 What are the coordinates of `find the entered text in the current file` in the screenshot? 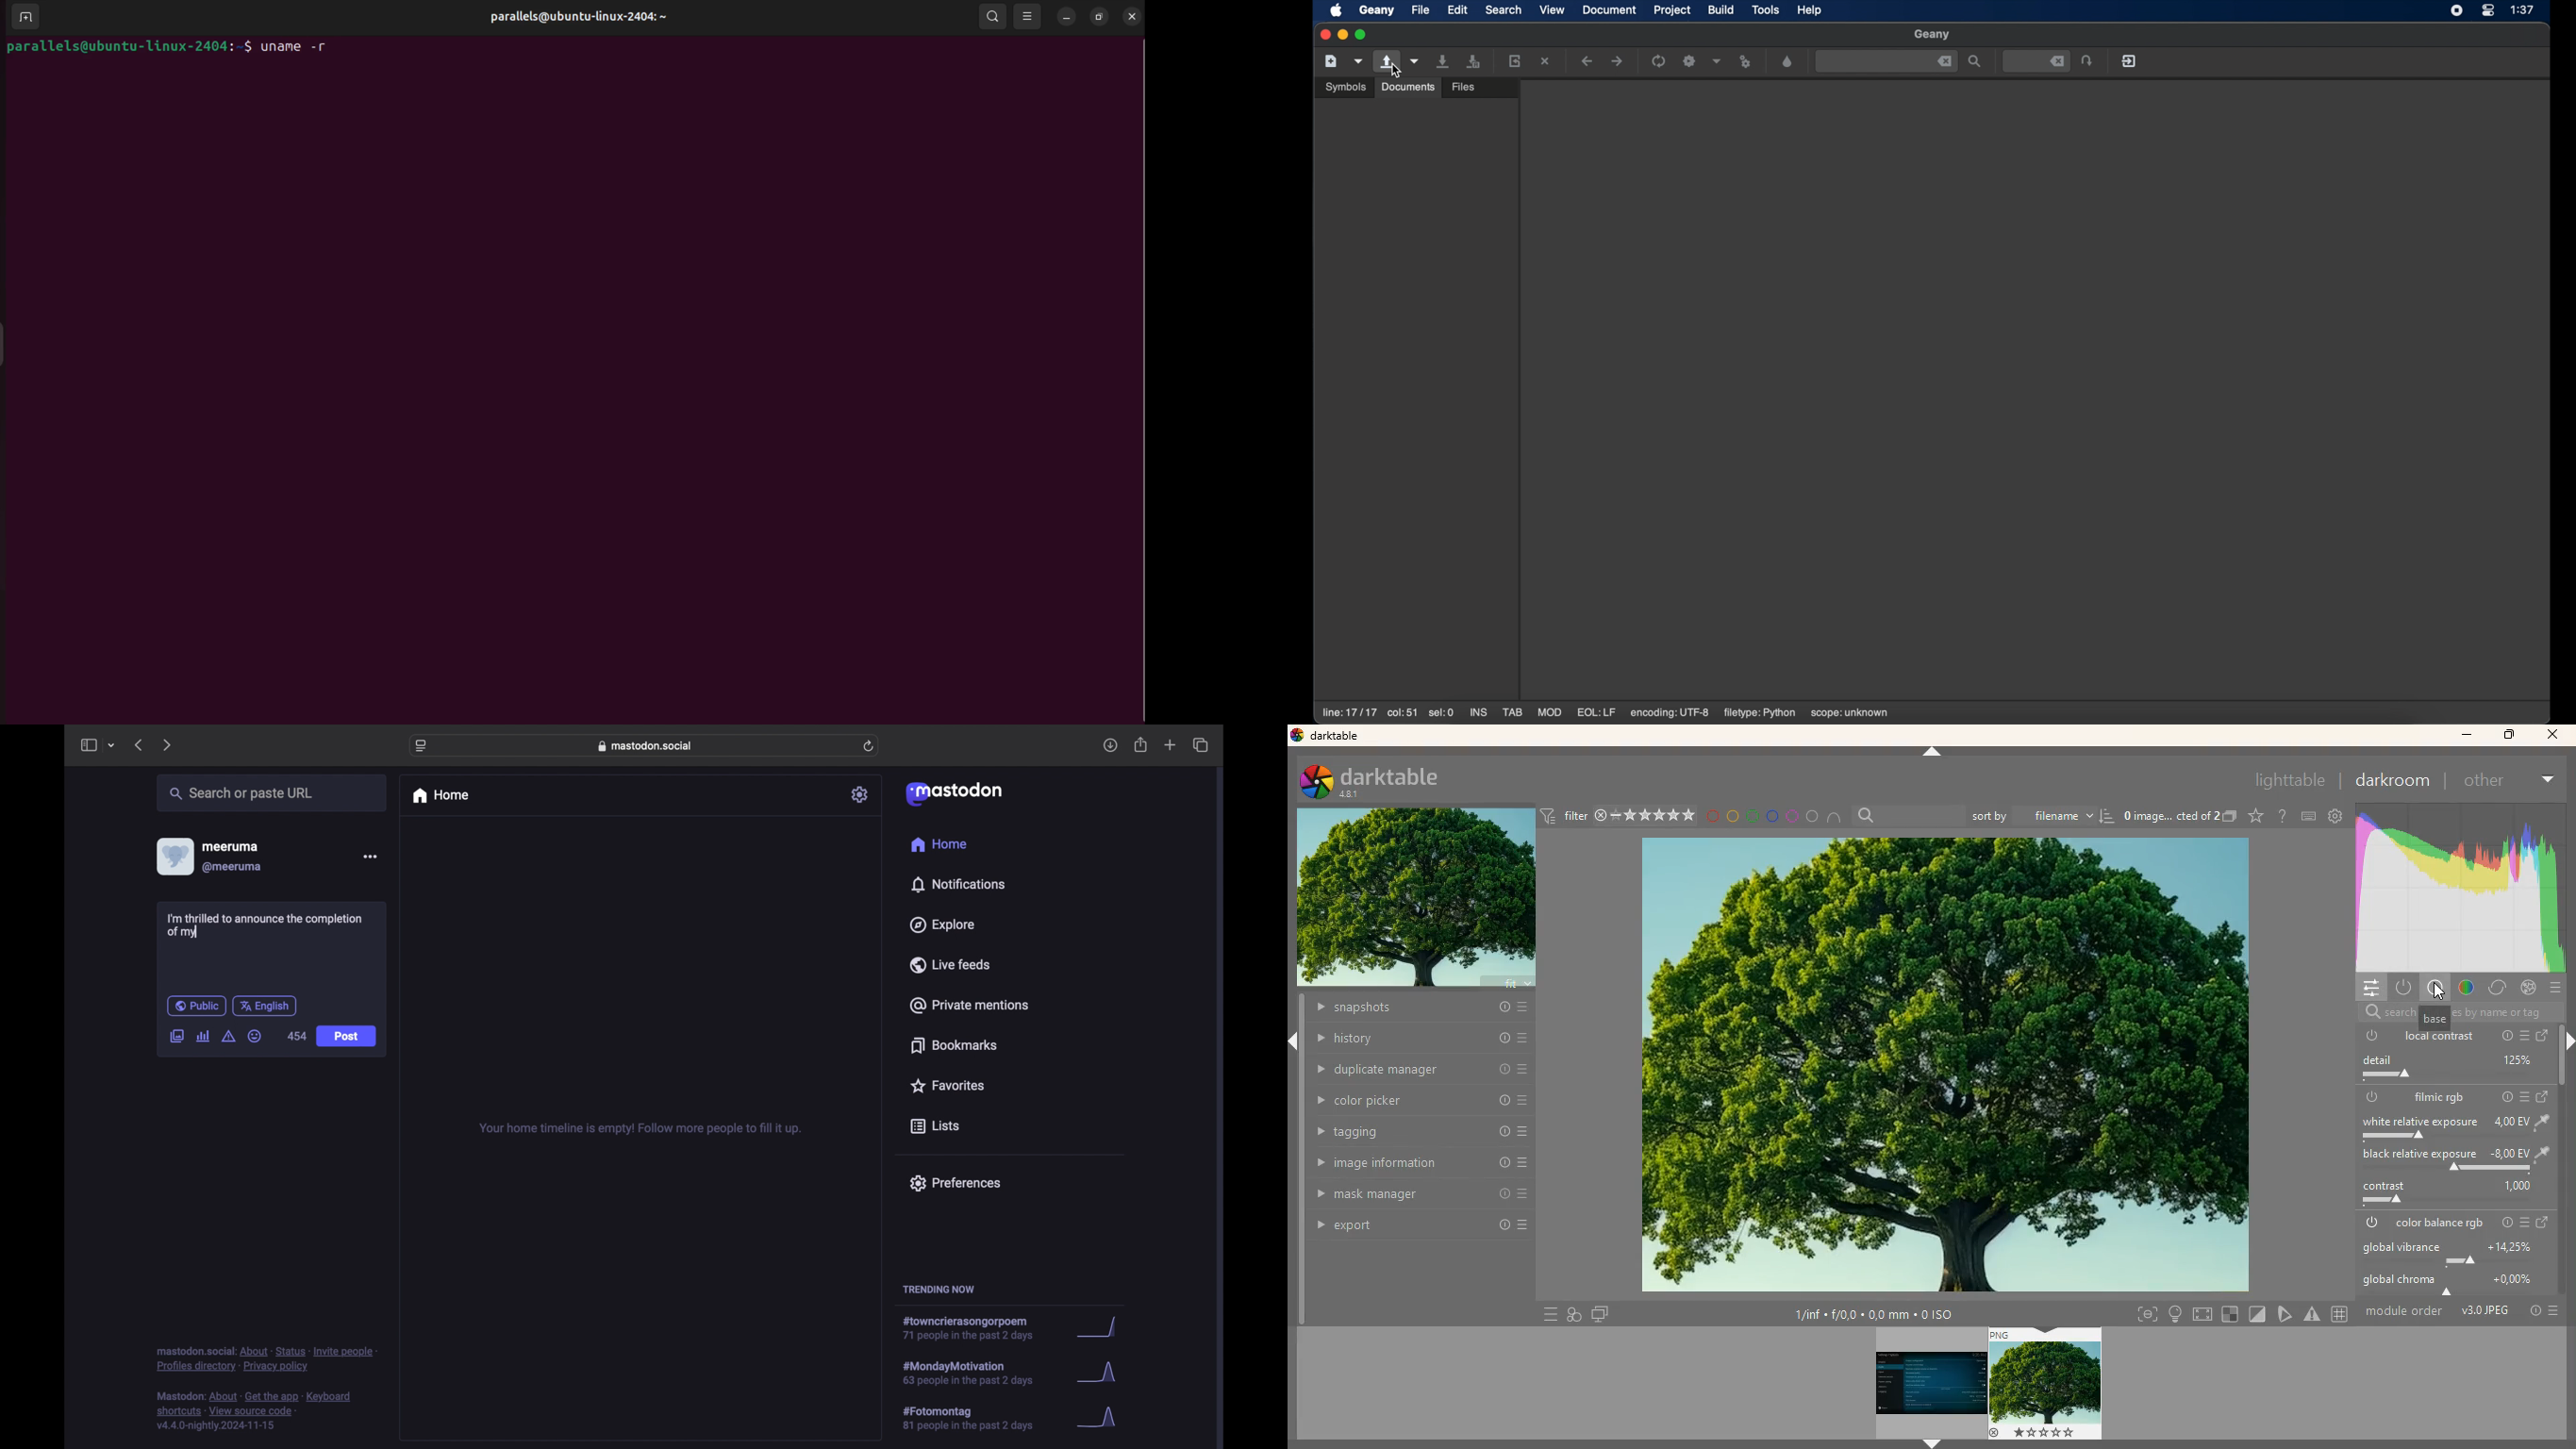 It's located at (1976, 62).